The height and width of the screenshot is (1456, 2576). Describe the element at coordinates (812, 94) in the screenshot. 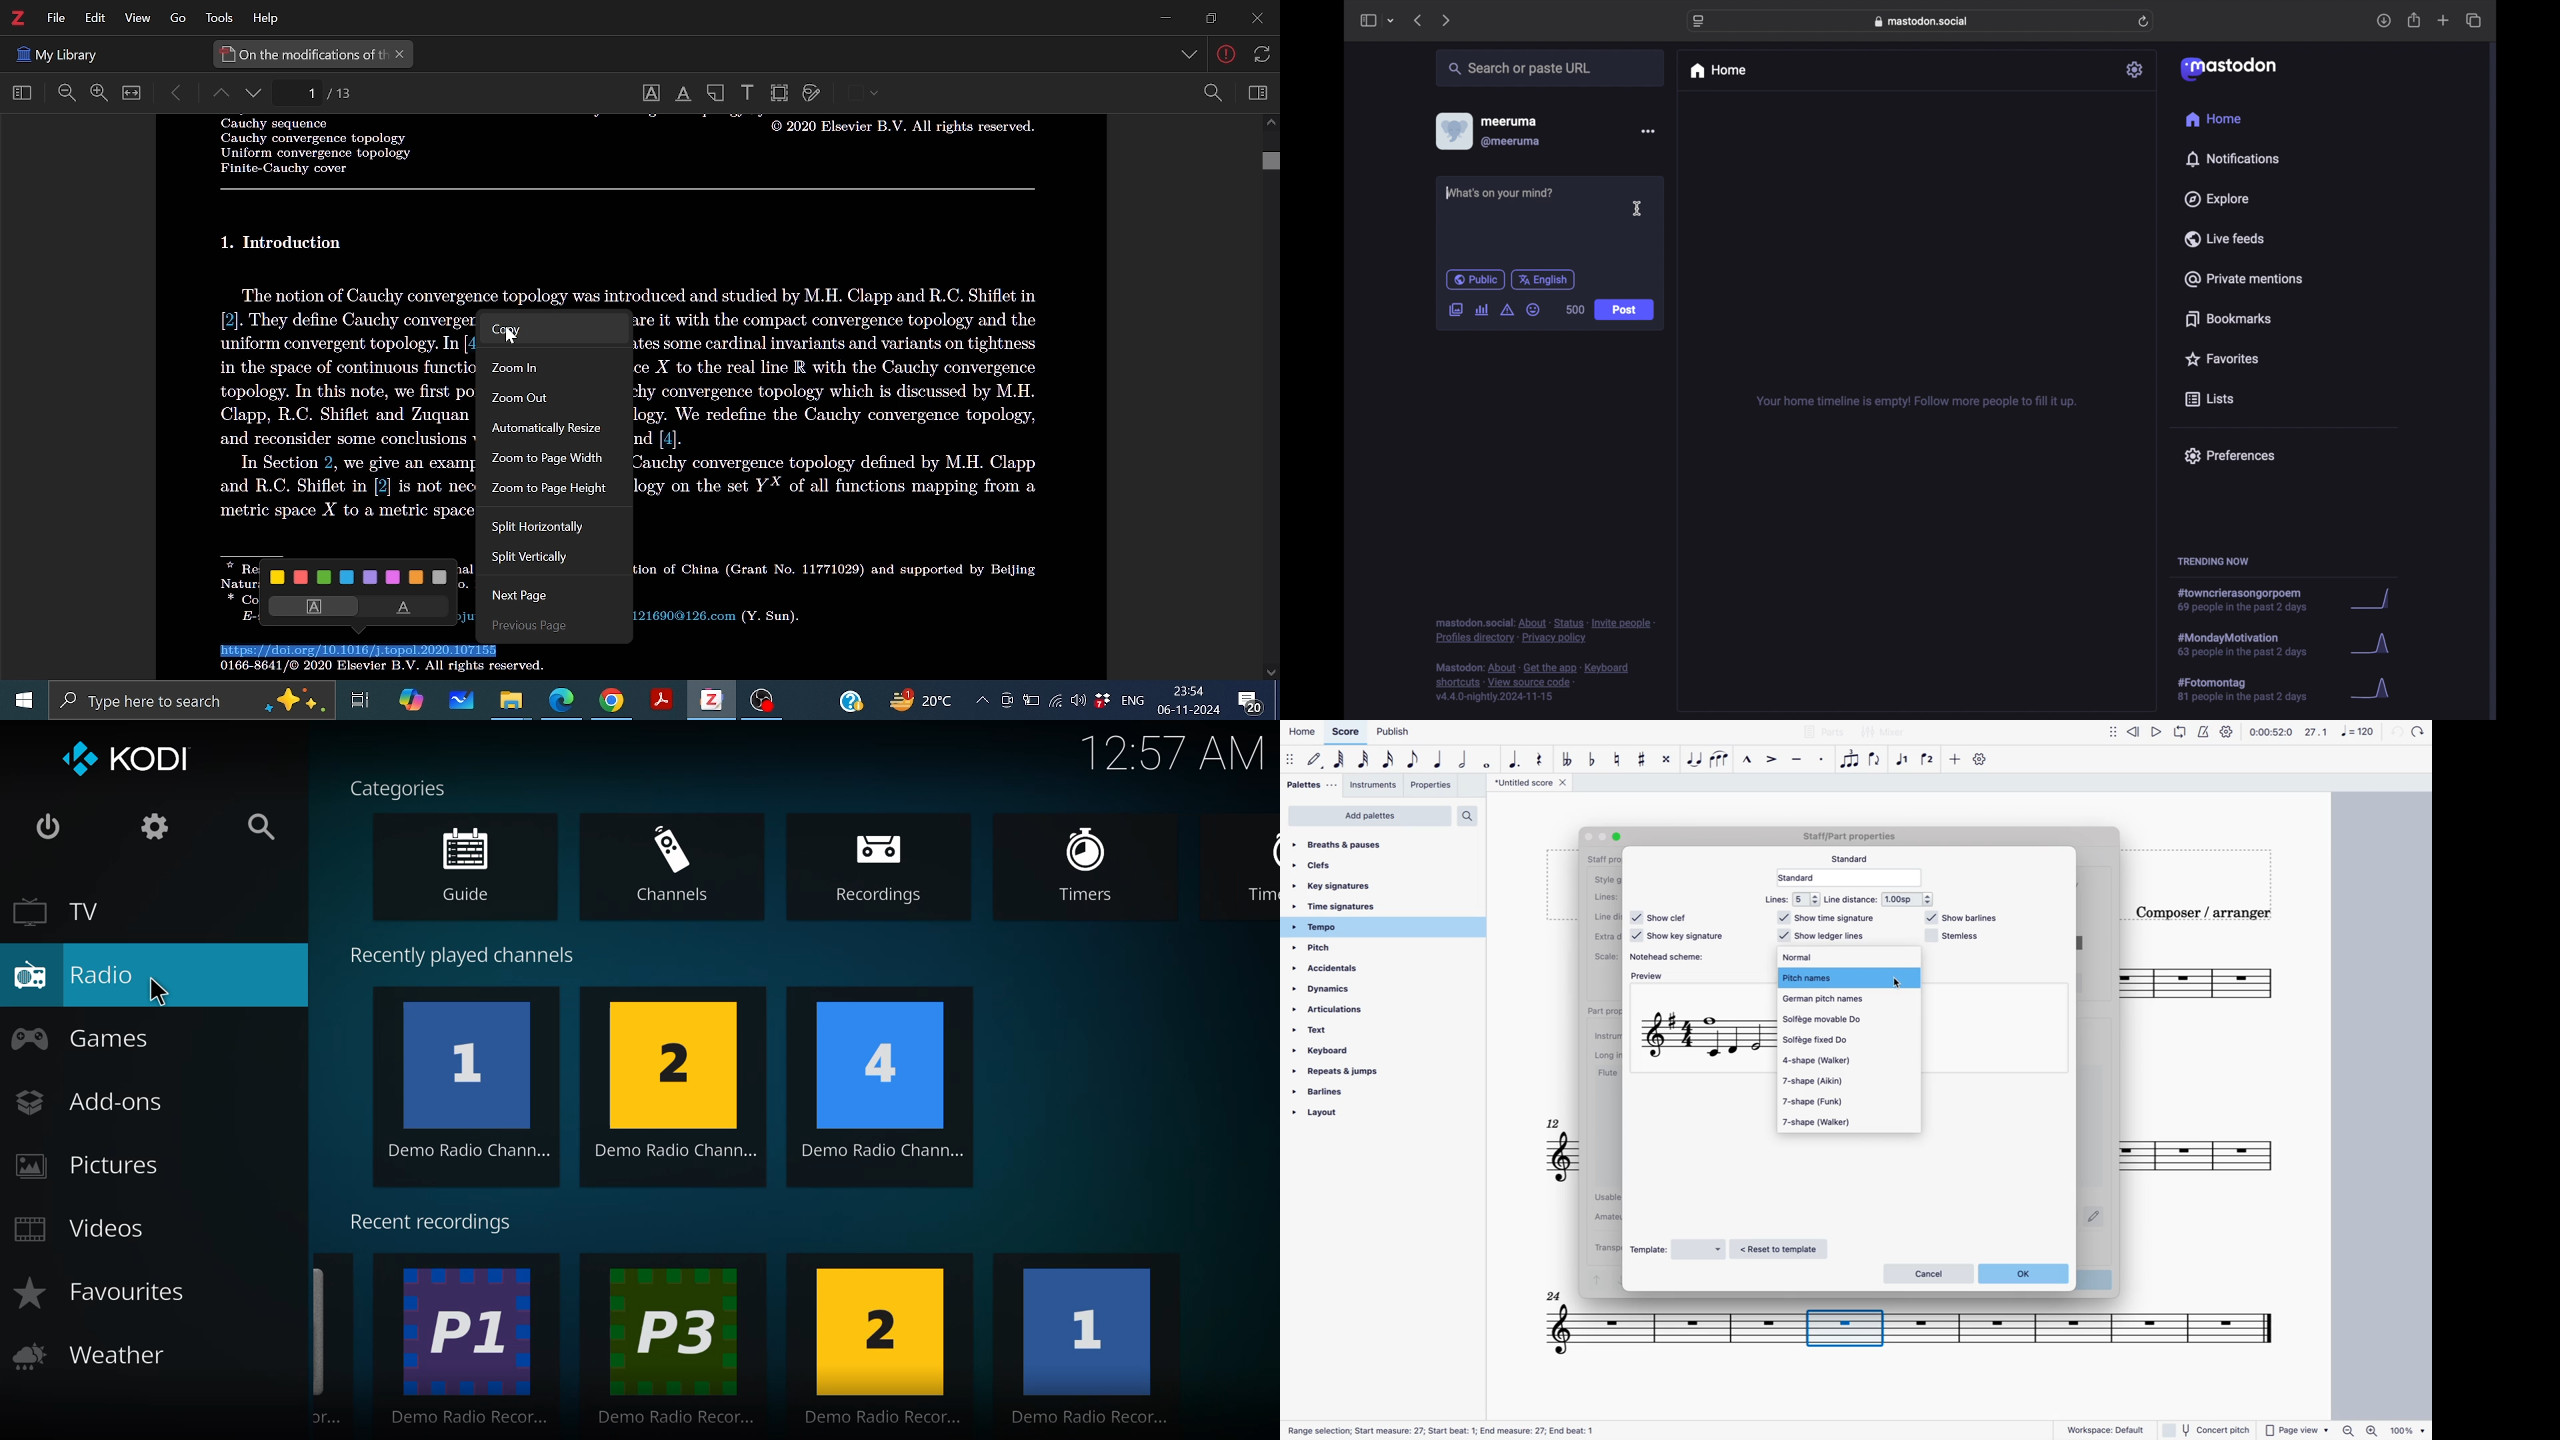

I see `Draw on page` at that location.